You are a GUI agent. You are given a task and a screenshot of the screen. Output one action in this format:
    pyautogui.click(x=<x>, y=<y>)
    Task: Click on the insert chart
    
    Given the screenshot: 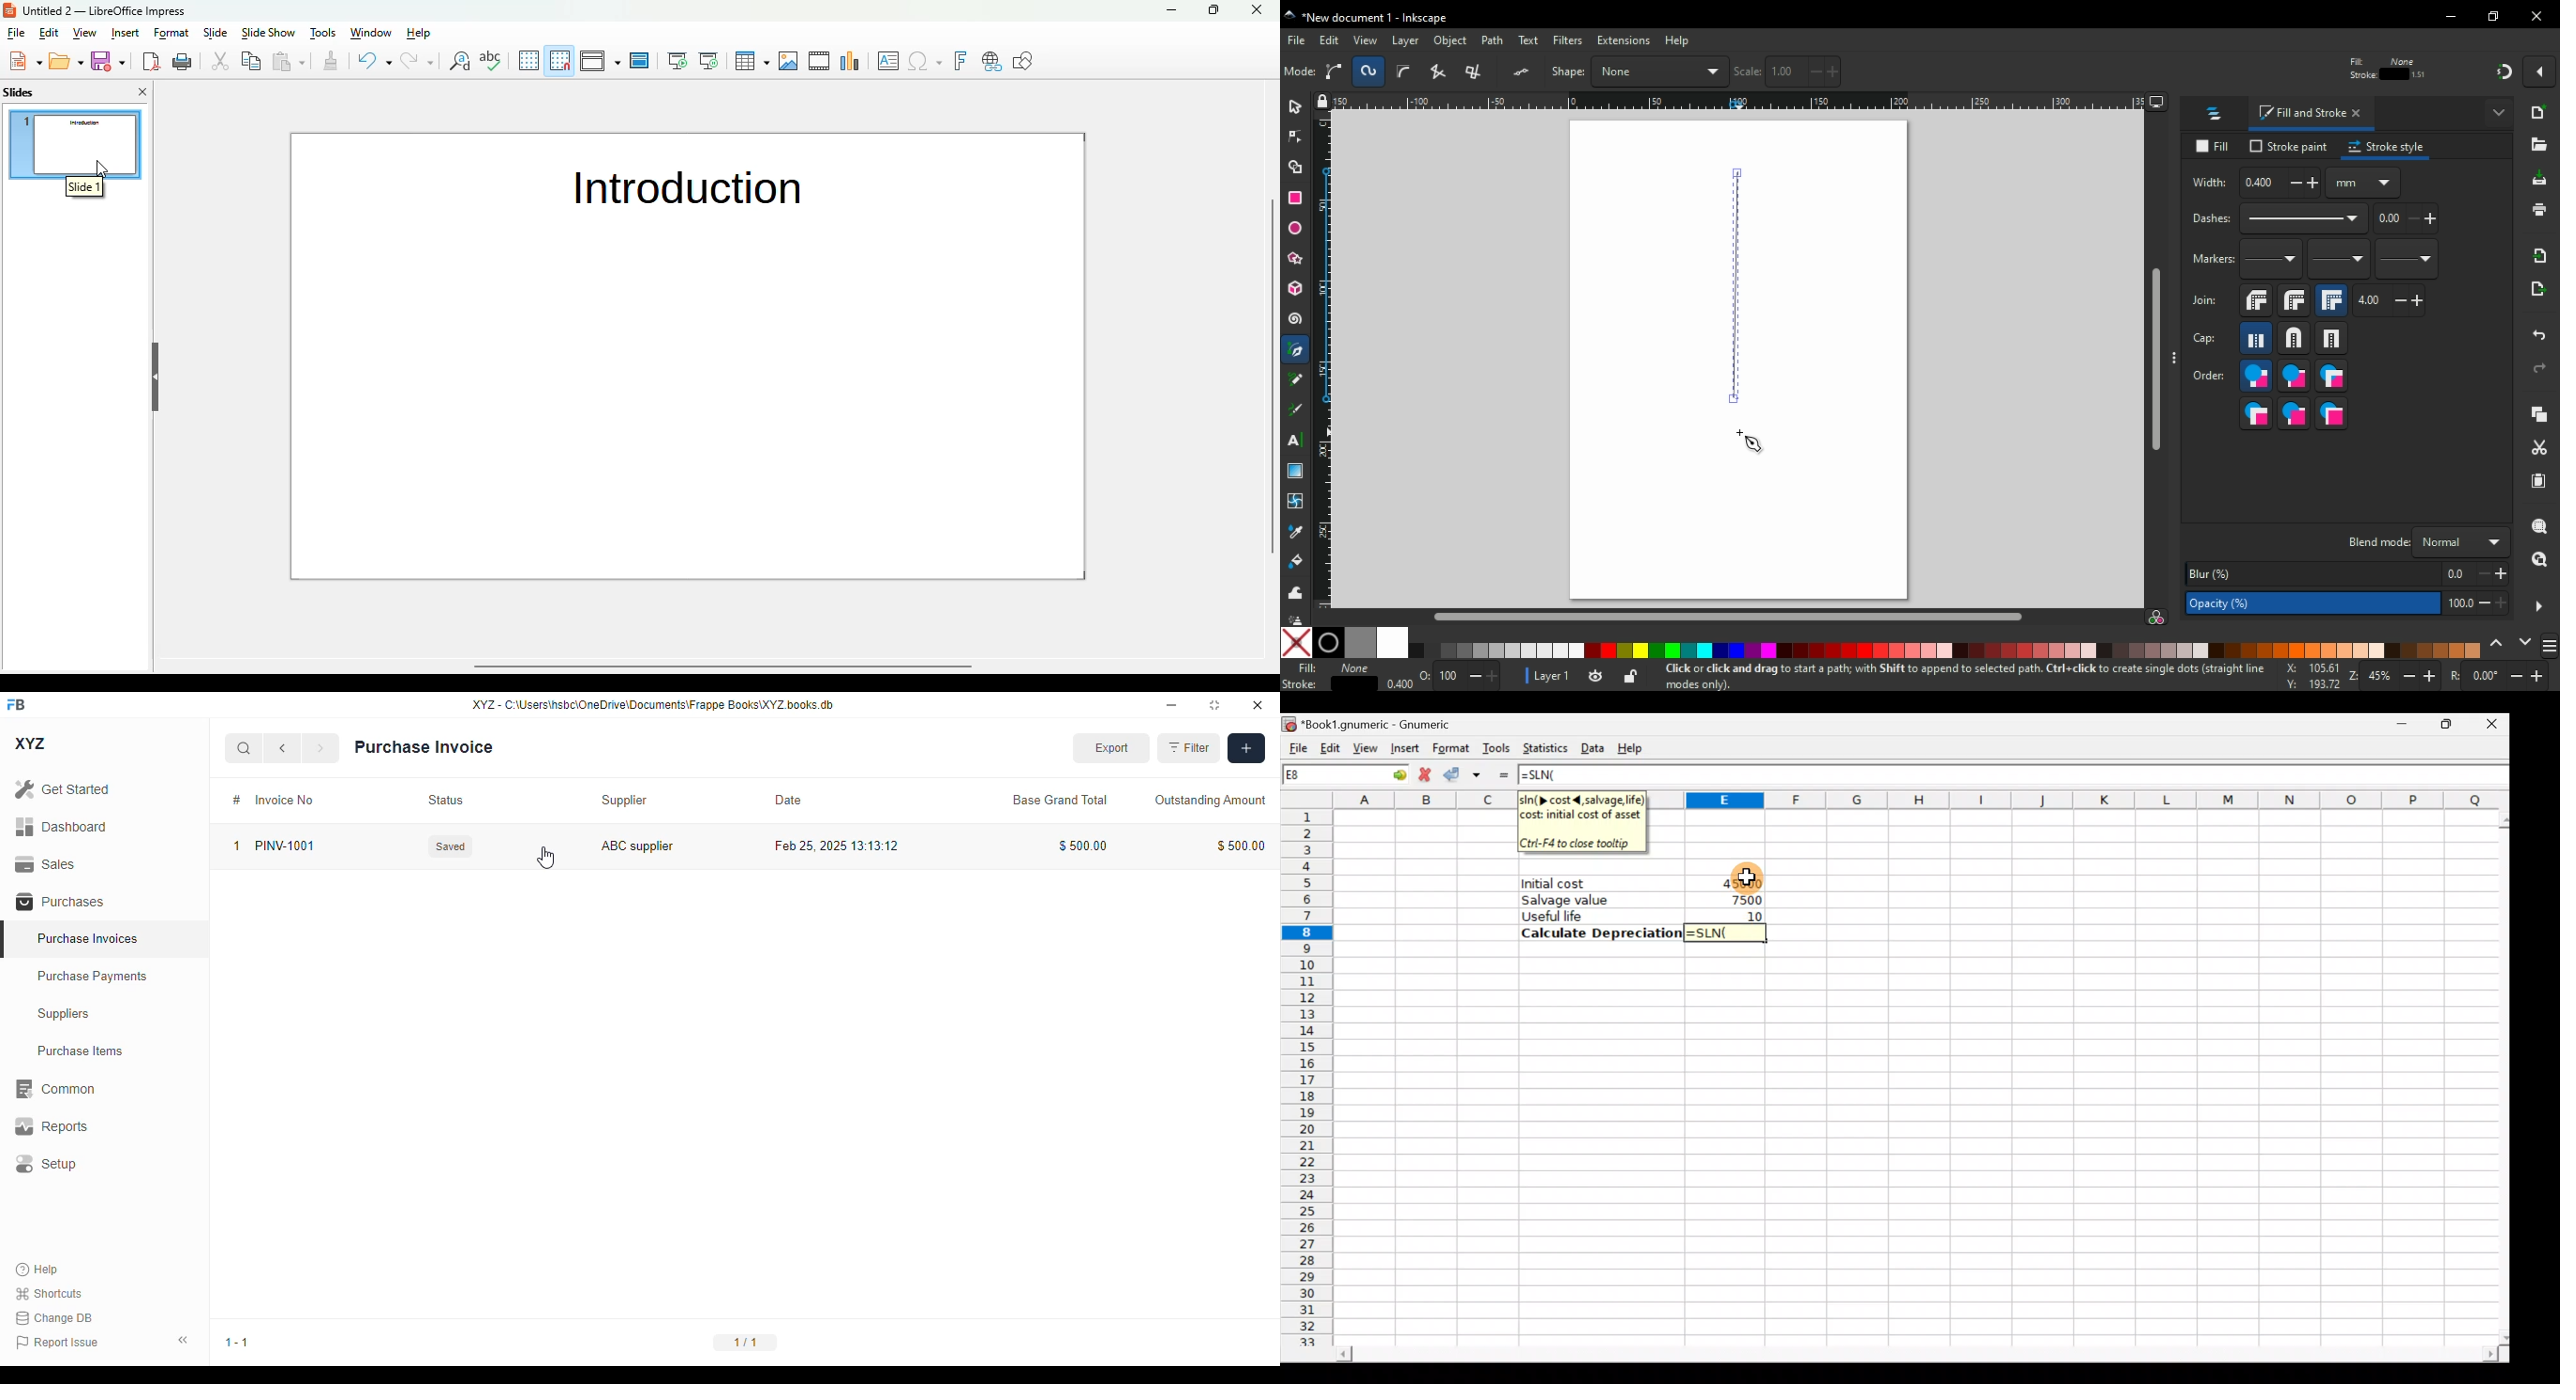 What is the action you would take?
    pyautogui.click(x=851, y=61)
    